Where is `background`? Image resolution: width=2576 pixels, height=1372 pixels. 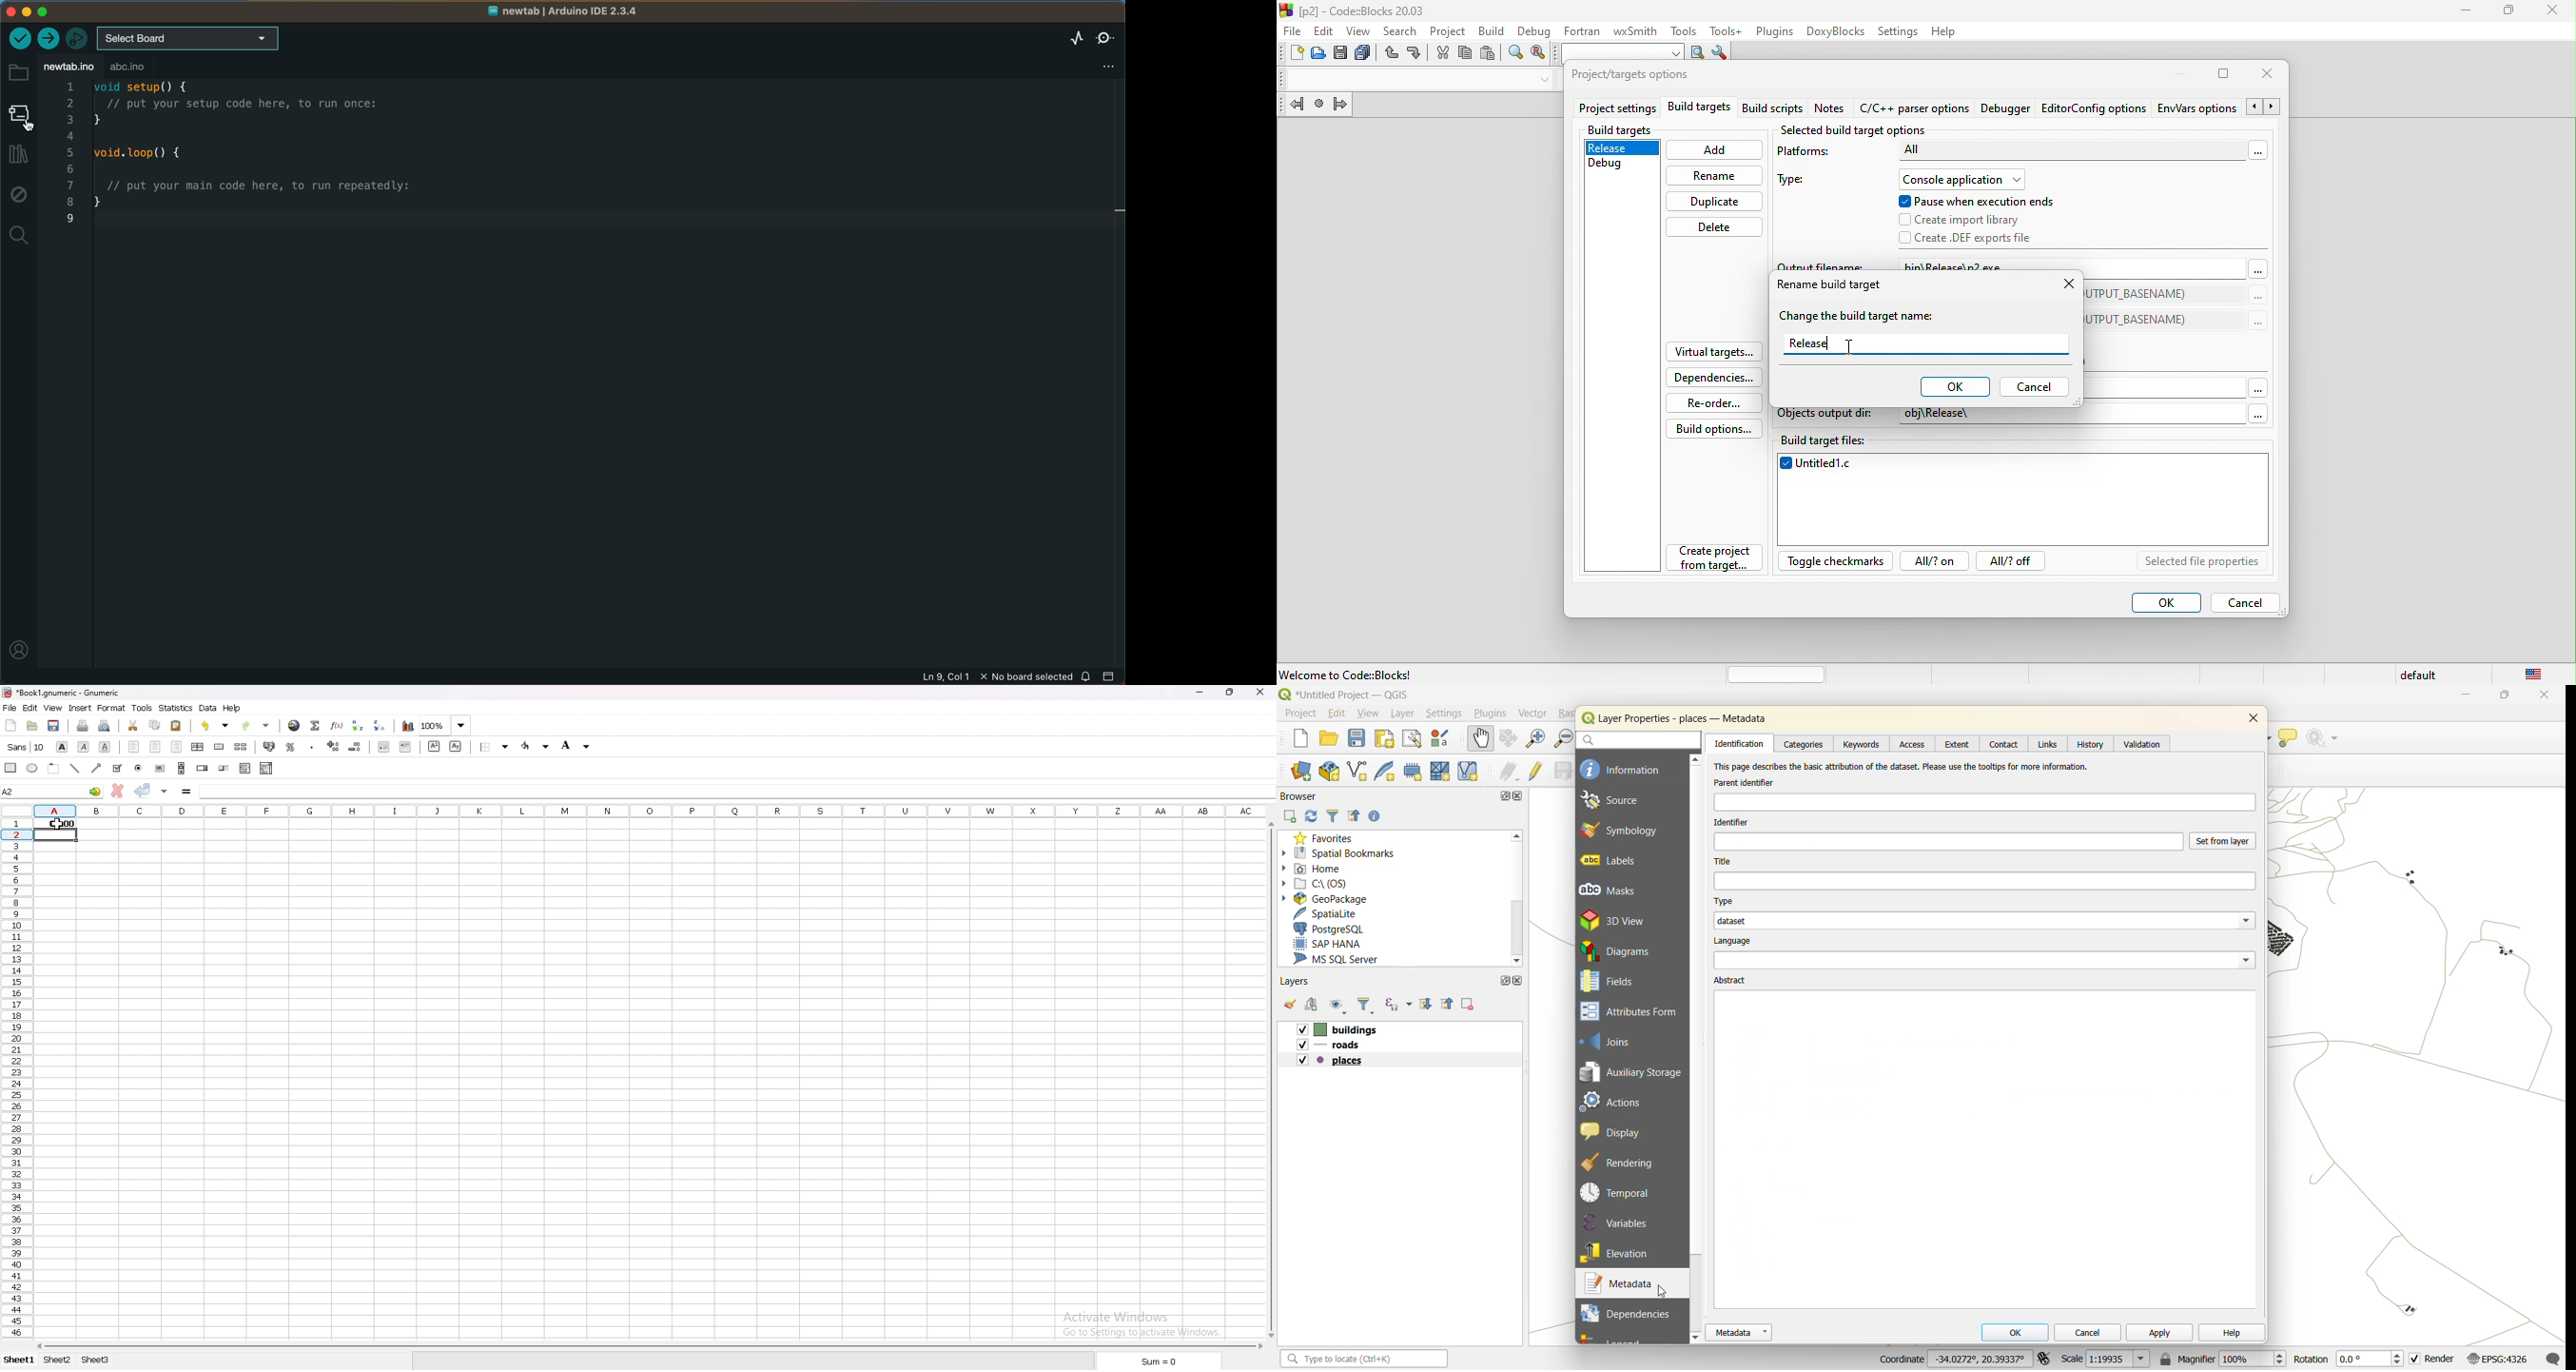 background is located at coordinates (535, 746).